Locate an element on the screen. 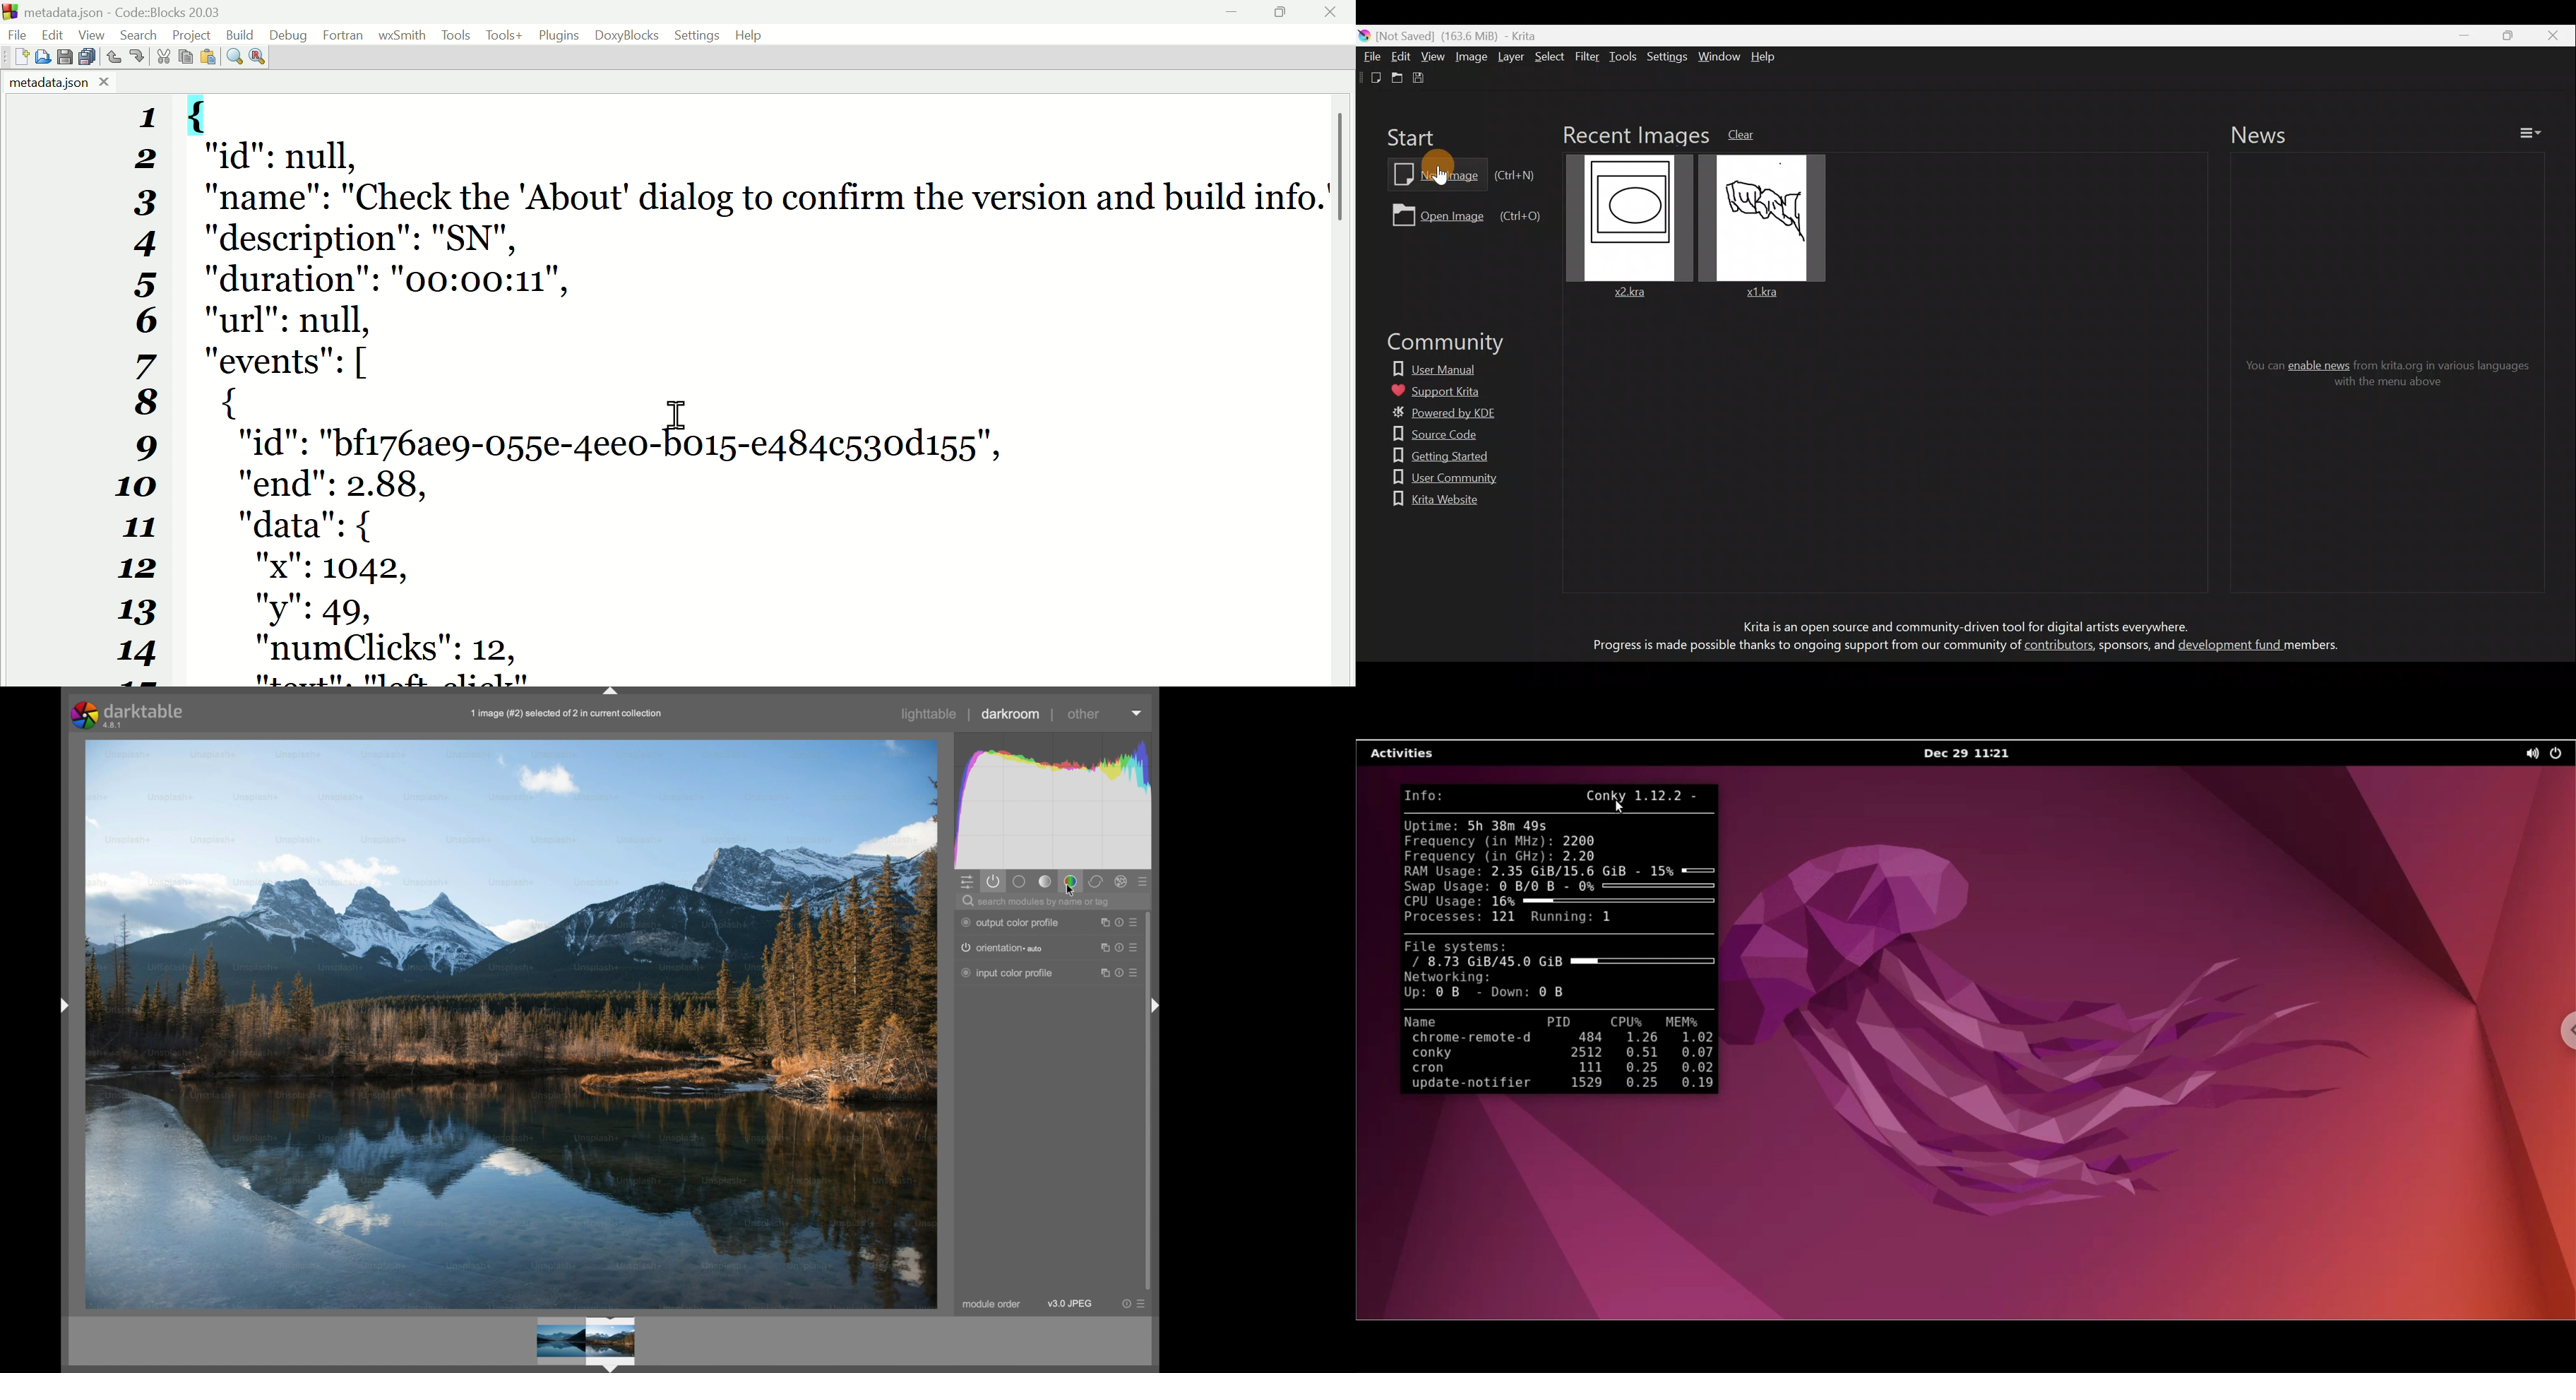 The image size is (2576, 1400). quick access panel is located at coordinates (967, 882).